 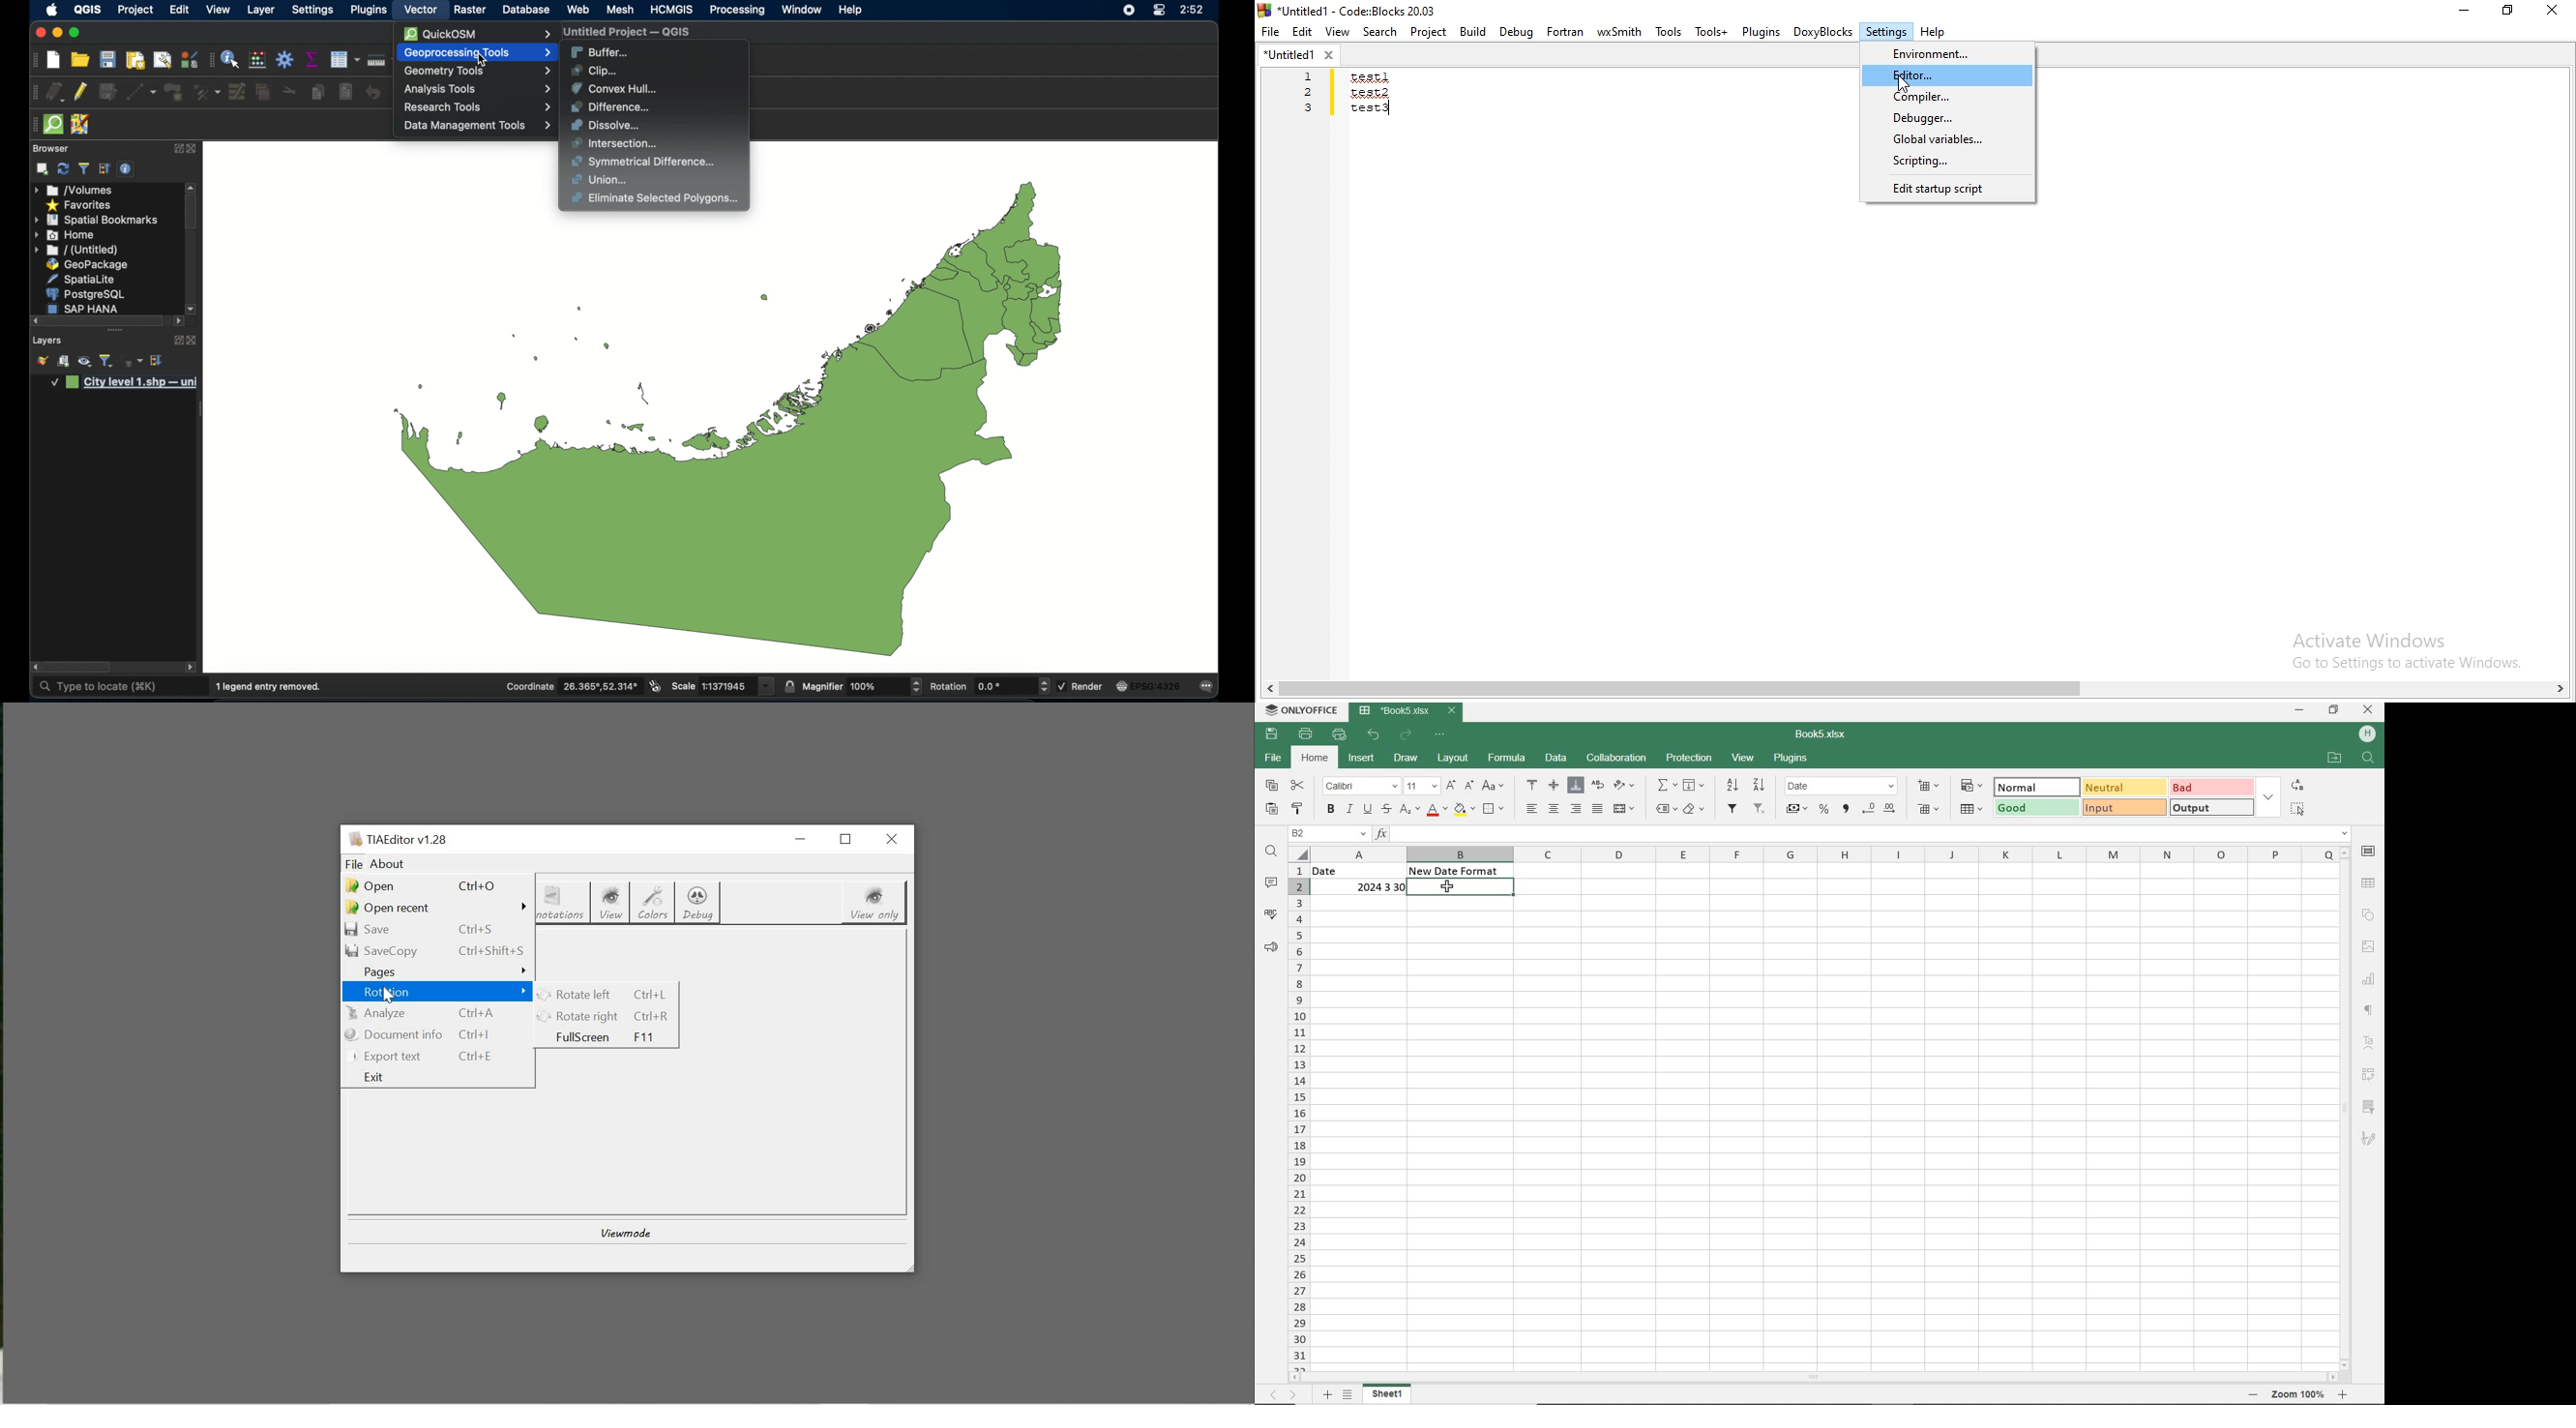 I want to click on Editor, so click(x=1947, y=75).